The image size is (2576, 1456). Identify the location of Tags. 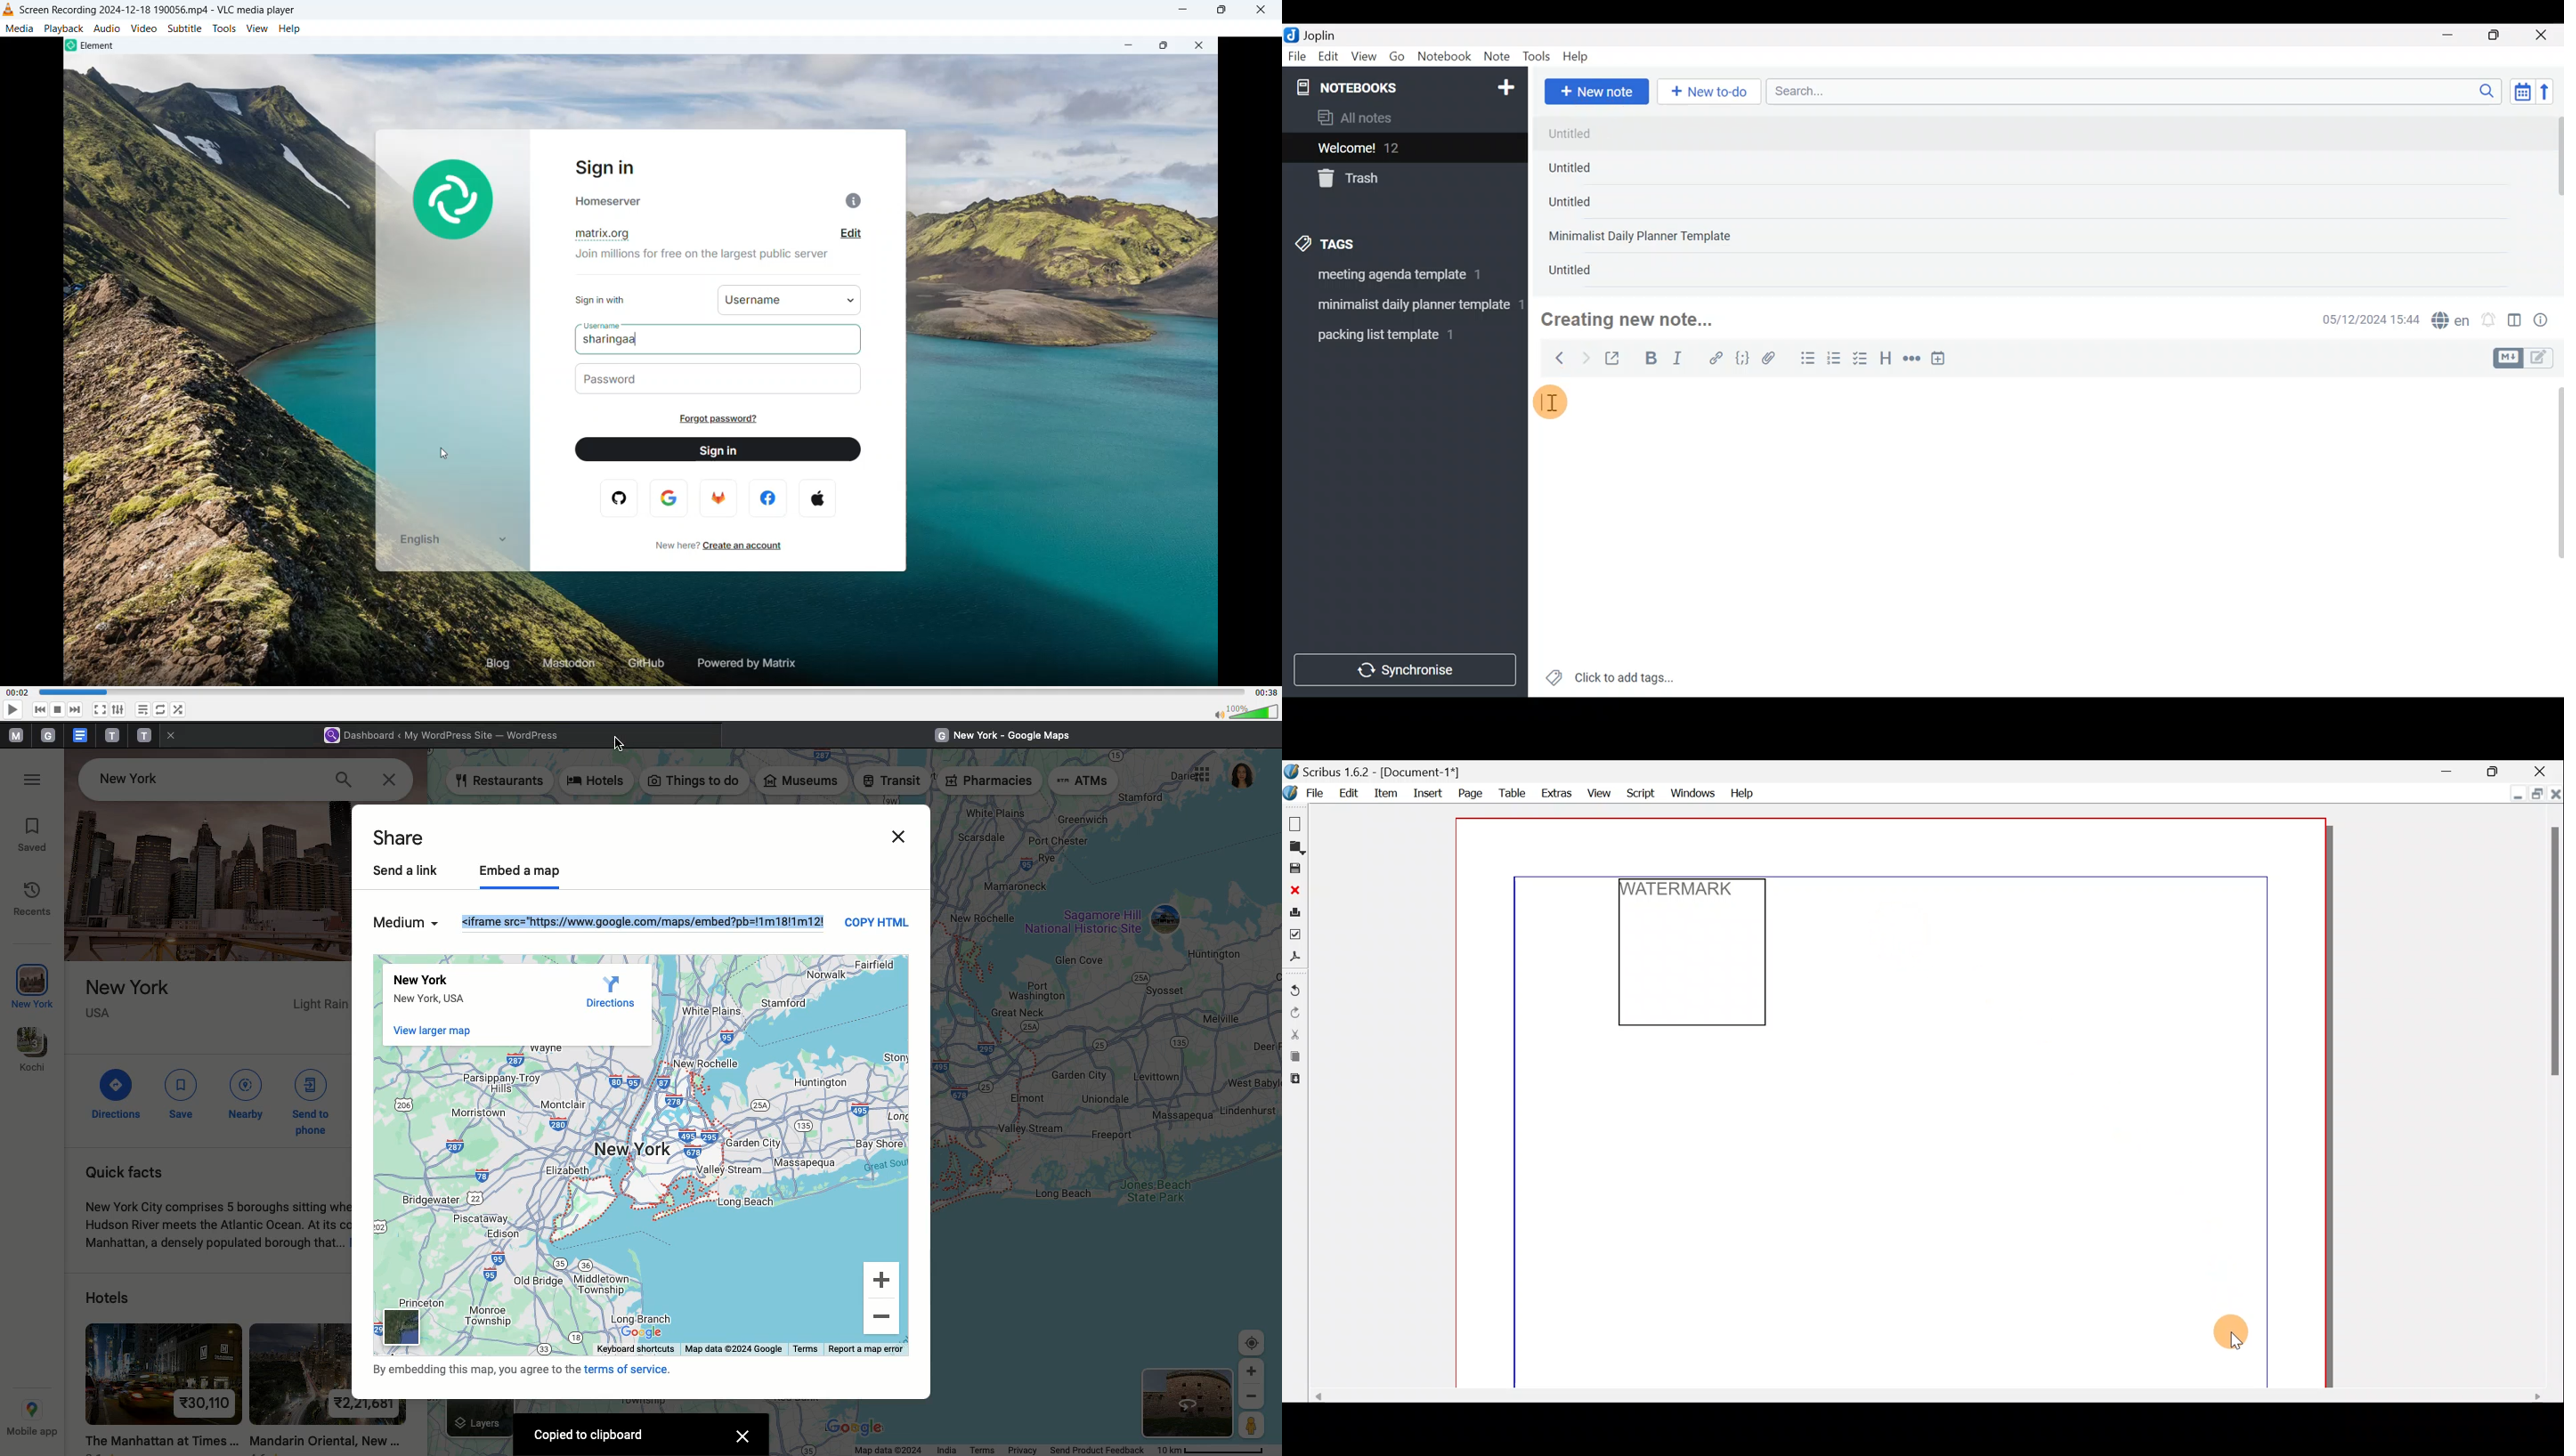
(1357, 242).